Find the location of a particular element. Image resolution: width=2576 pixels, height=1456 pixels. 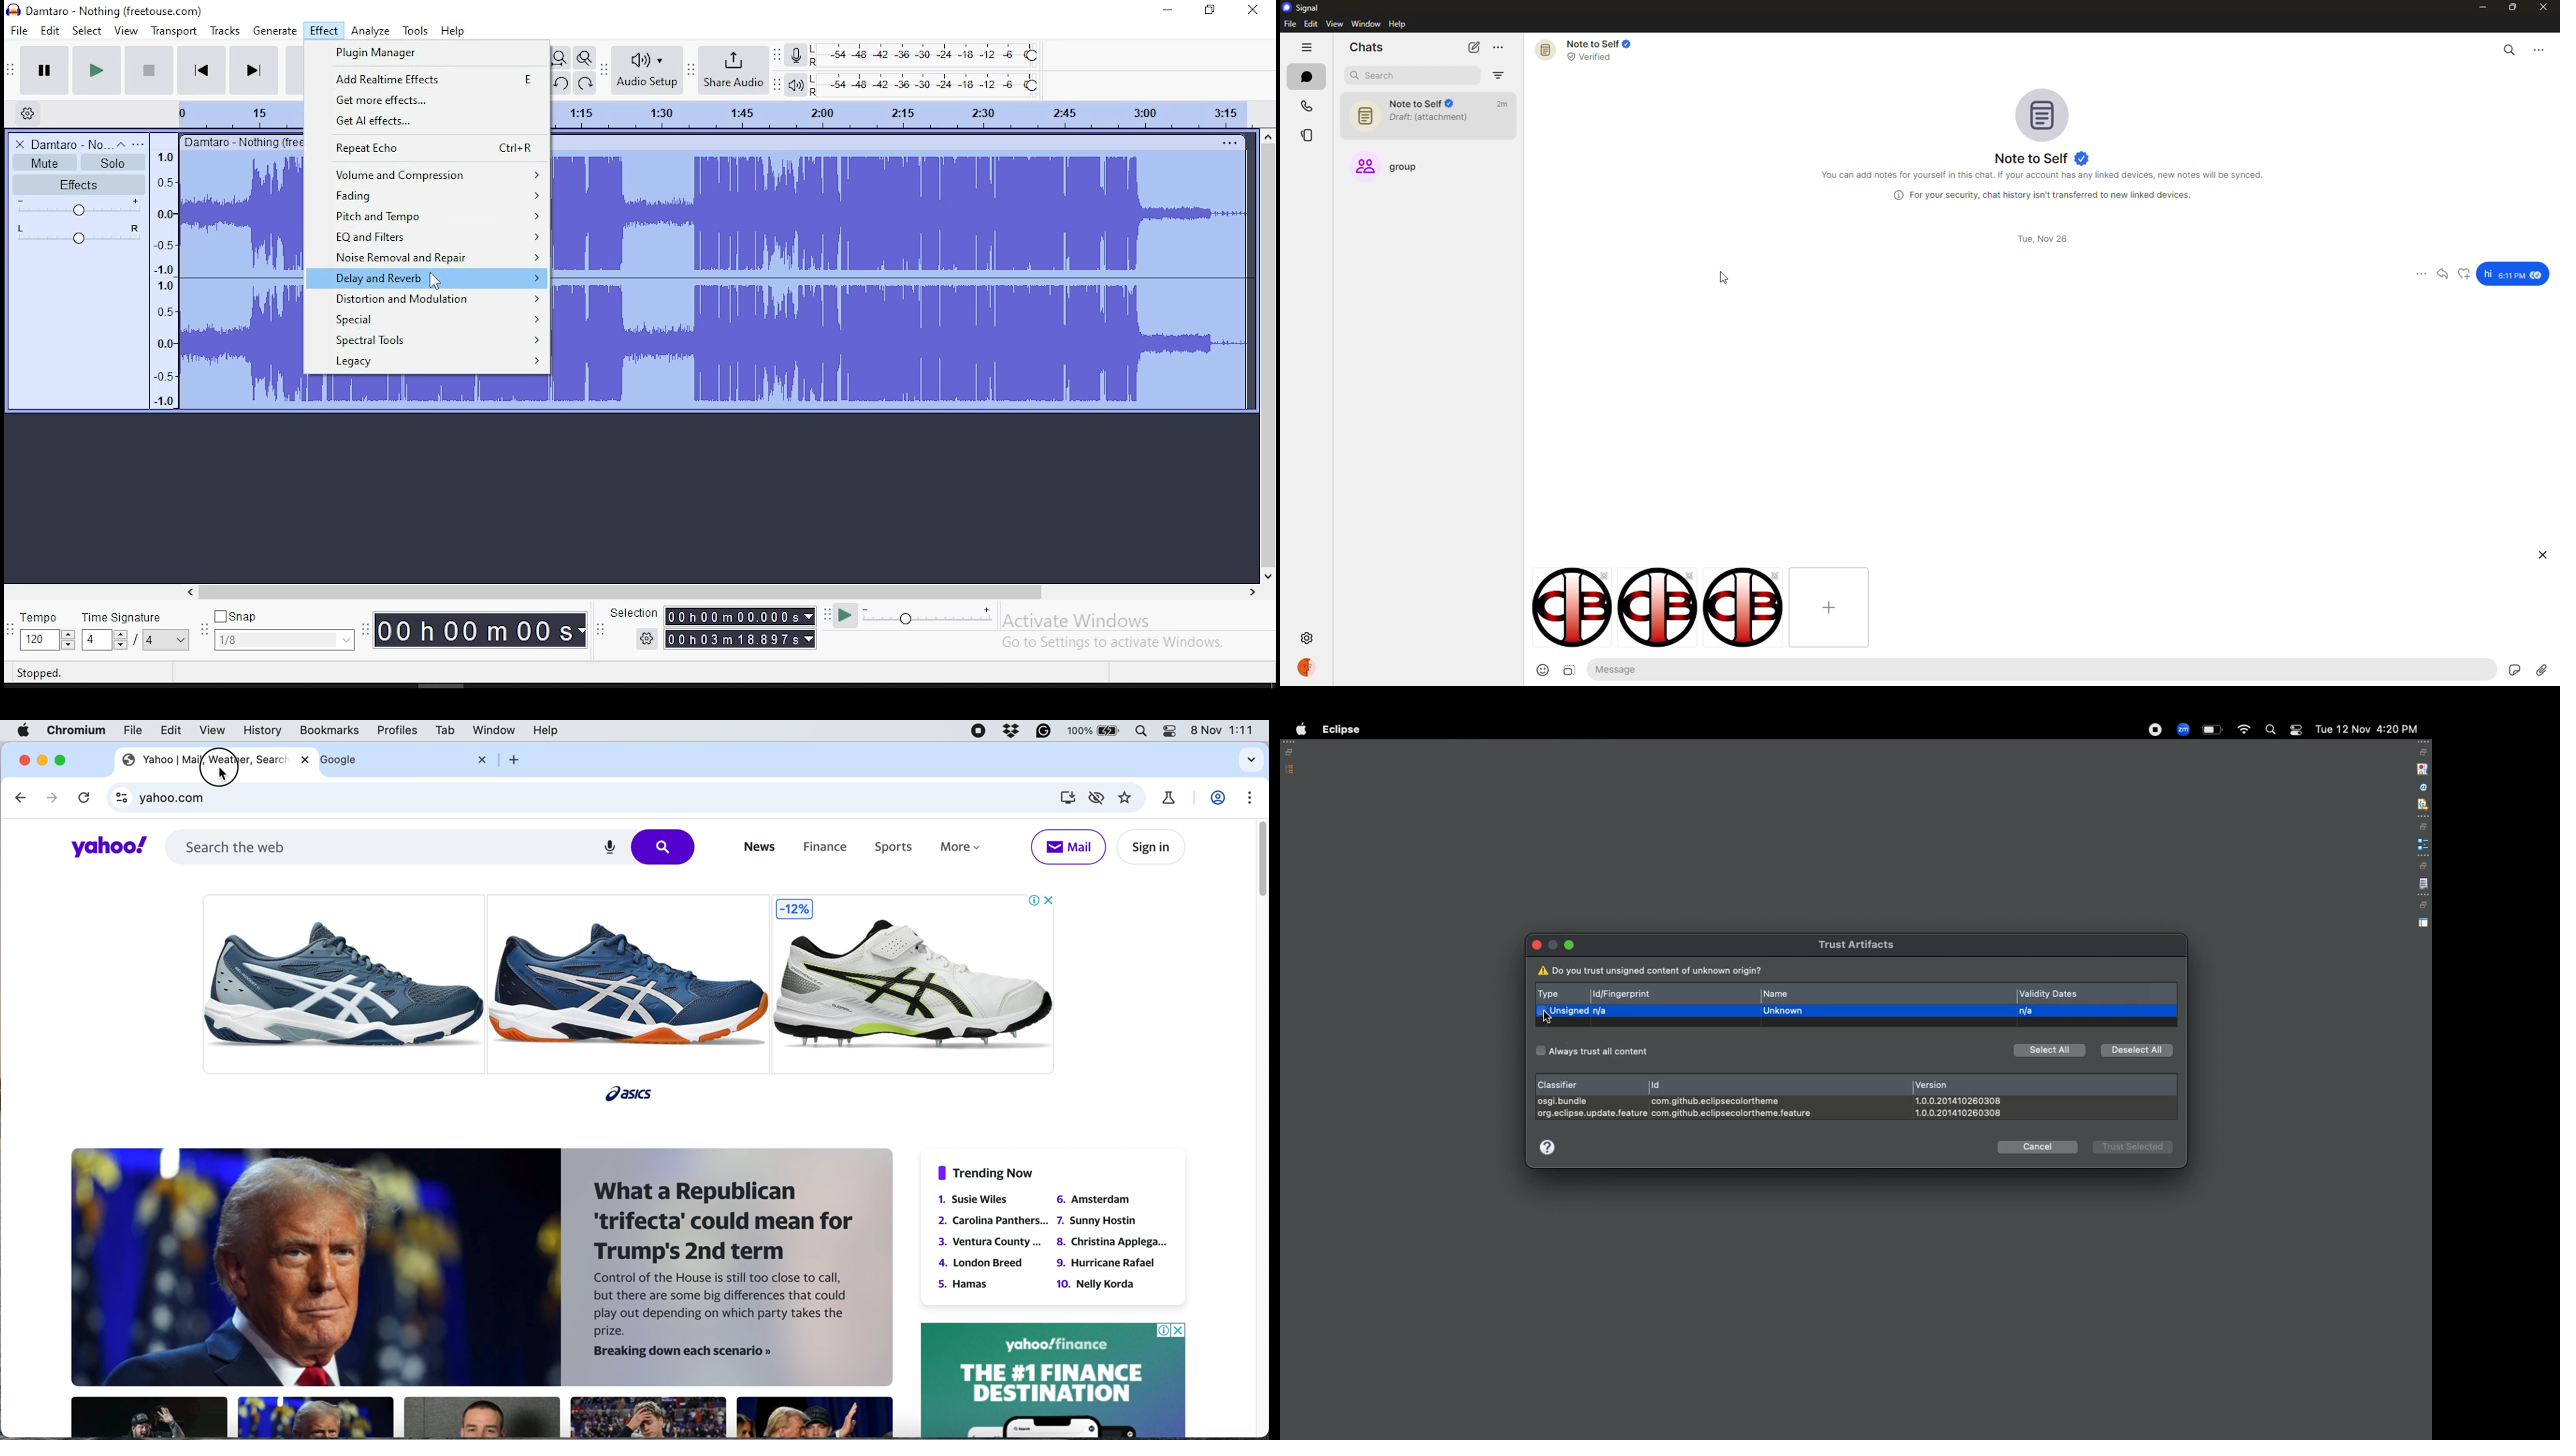

right is located at coordinates (1252, 591).